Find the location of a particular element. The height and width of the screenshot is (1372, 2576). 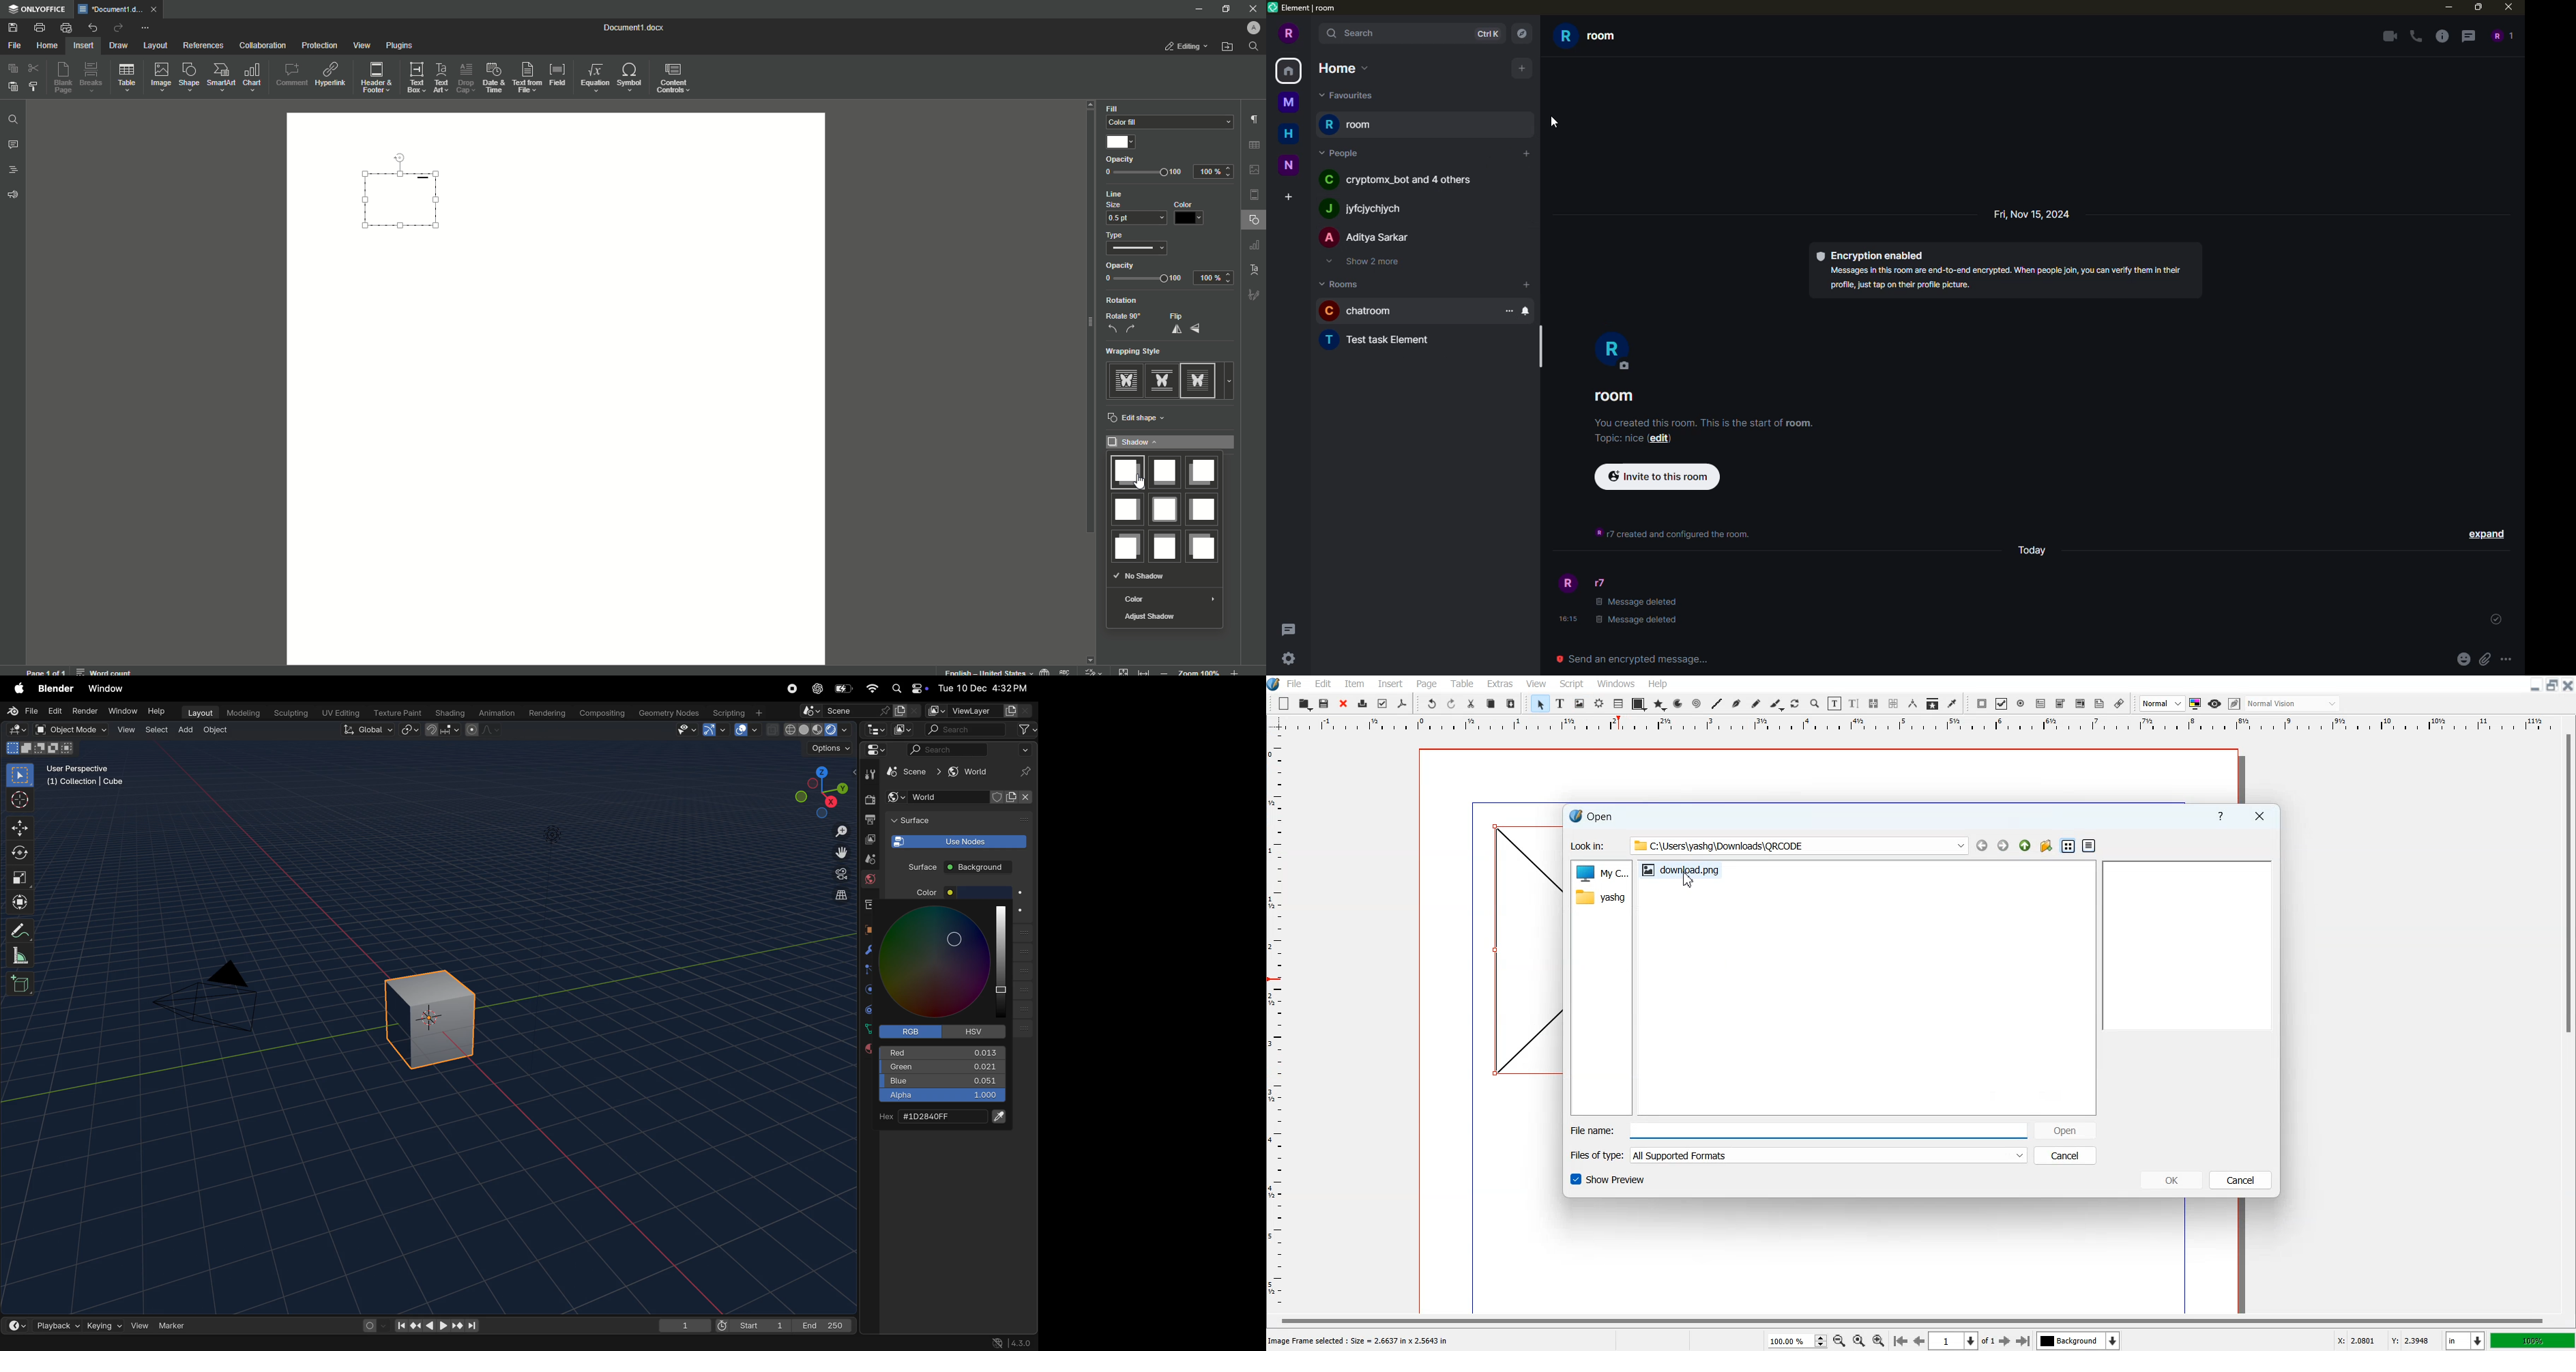

Layout is located at coordinates (198, 713).